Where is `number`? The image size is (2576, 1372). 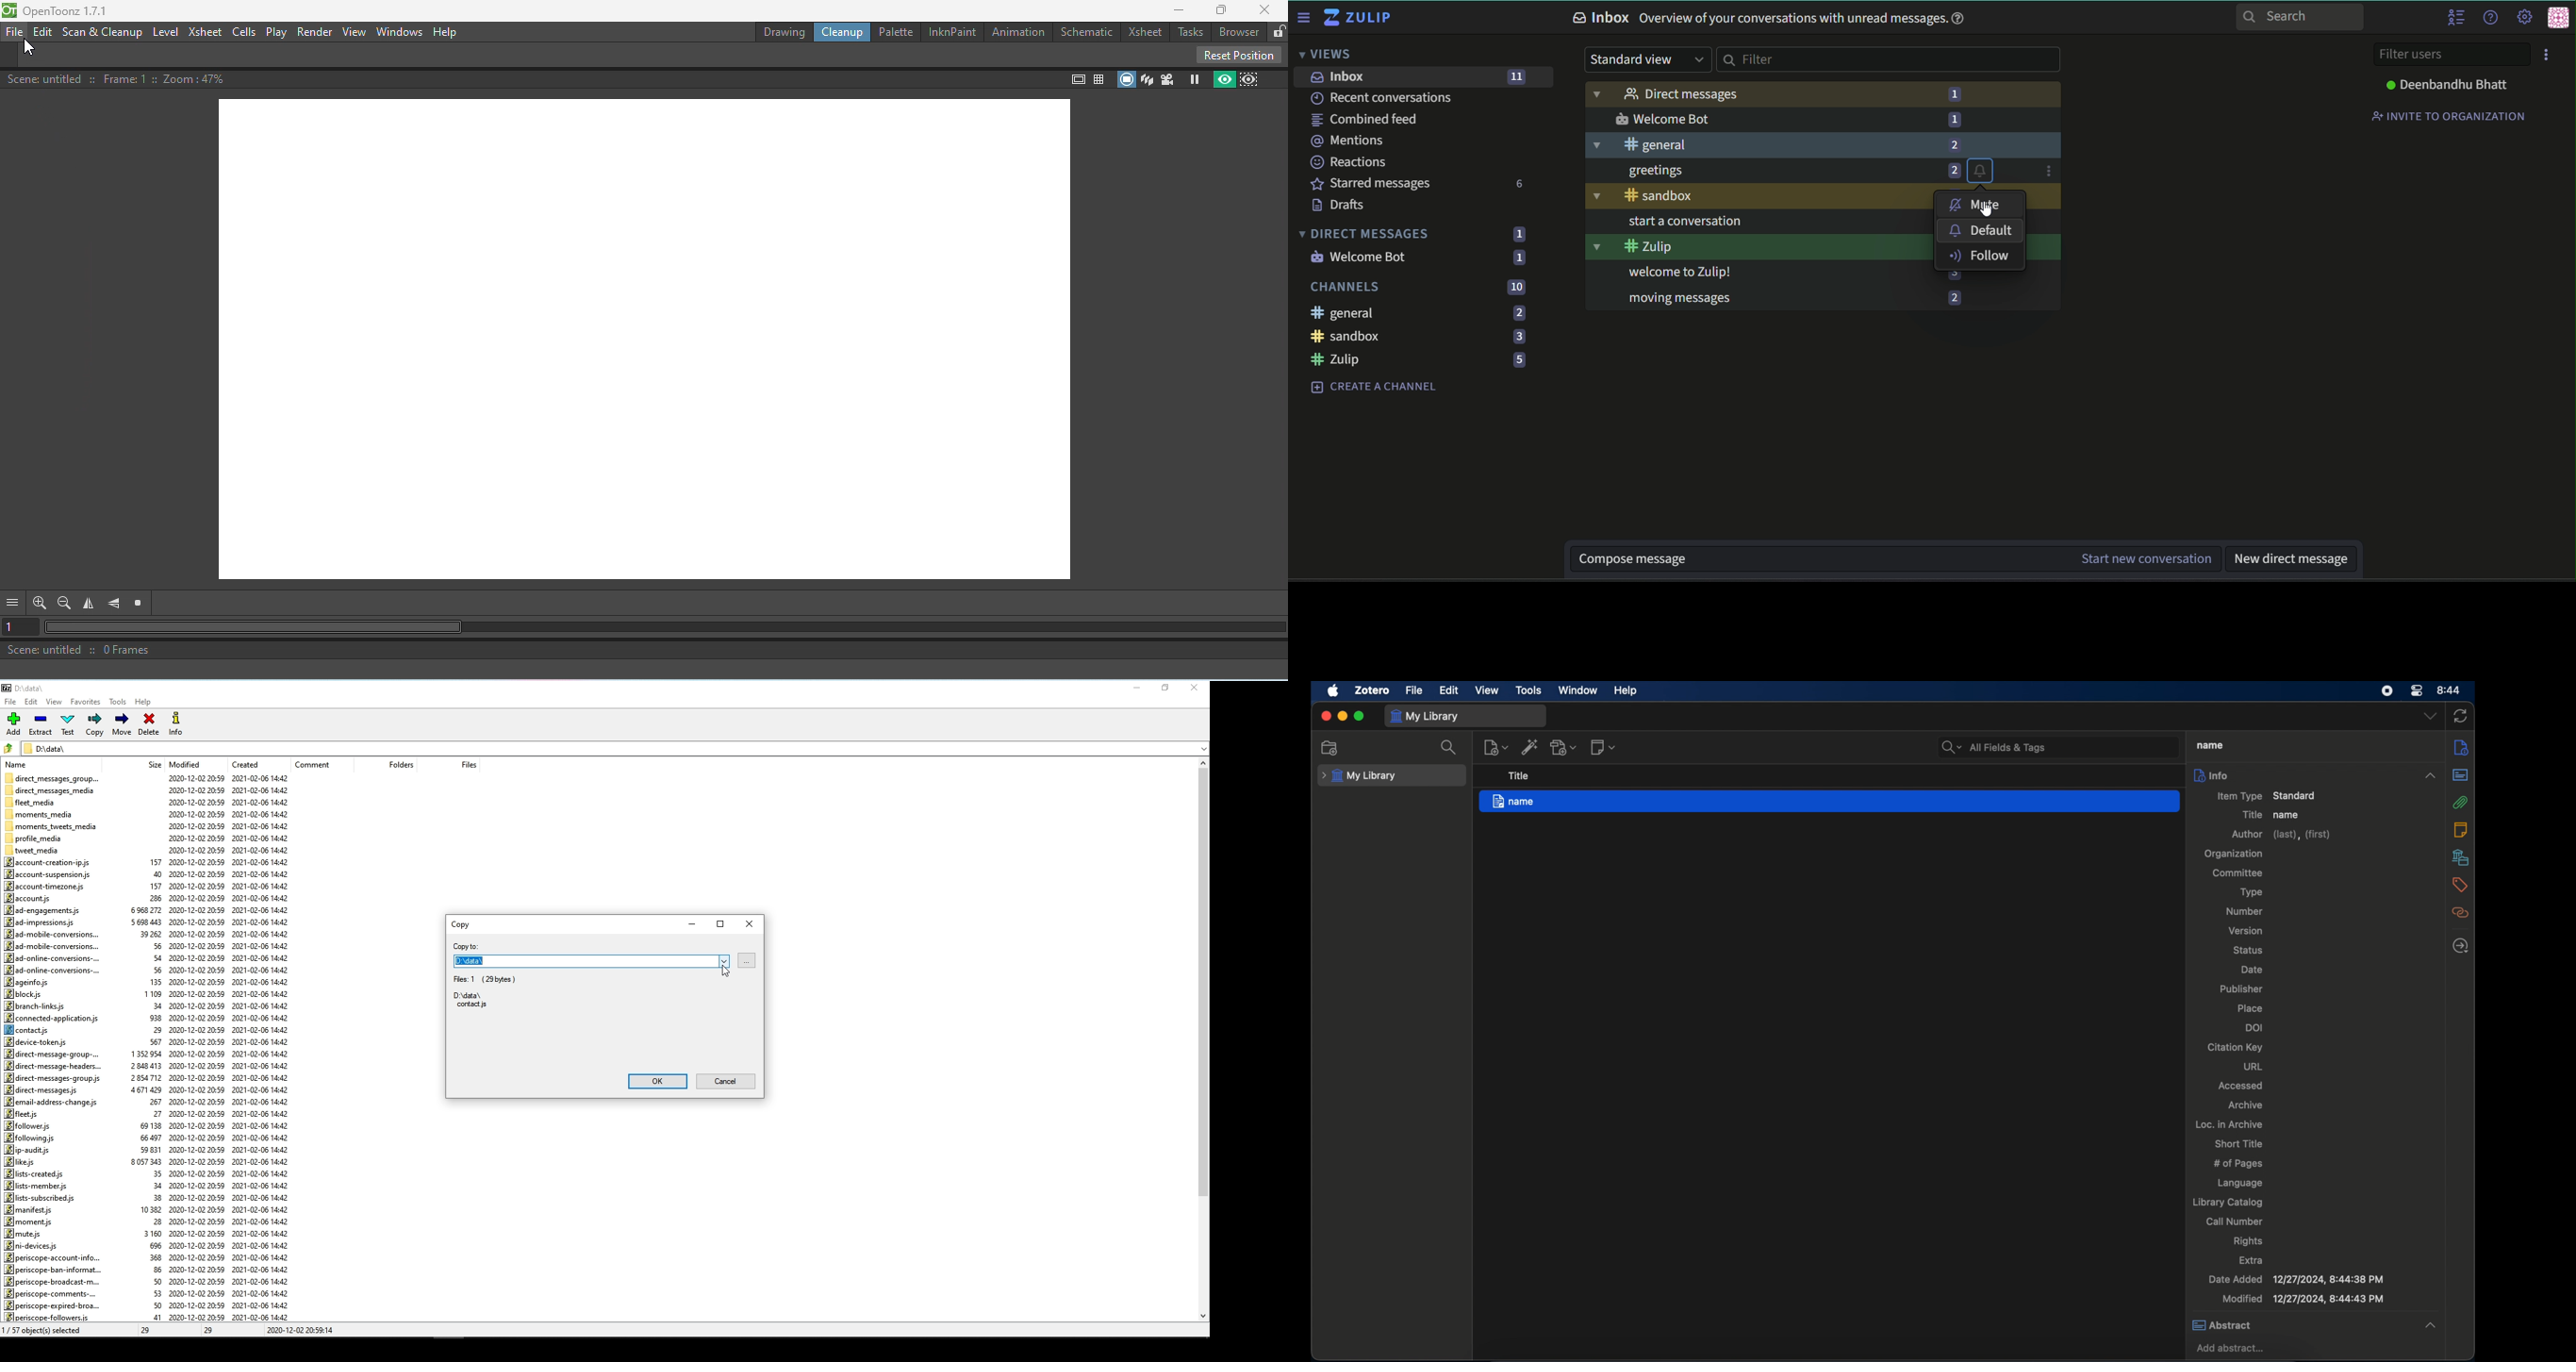 number is located at coordinates (1517, 77).